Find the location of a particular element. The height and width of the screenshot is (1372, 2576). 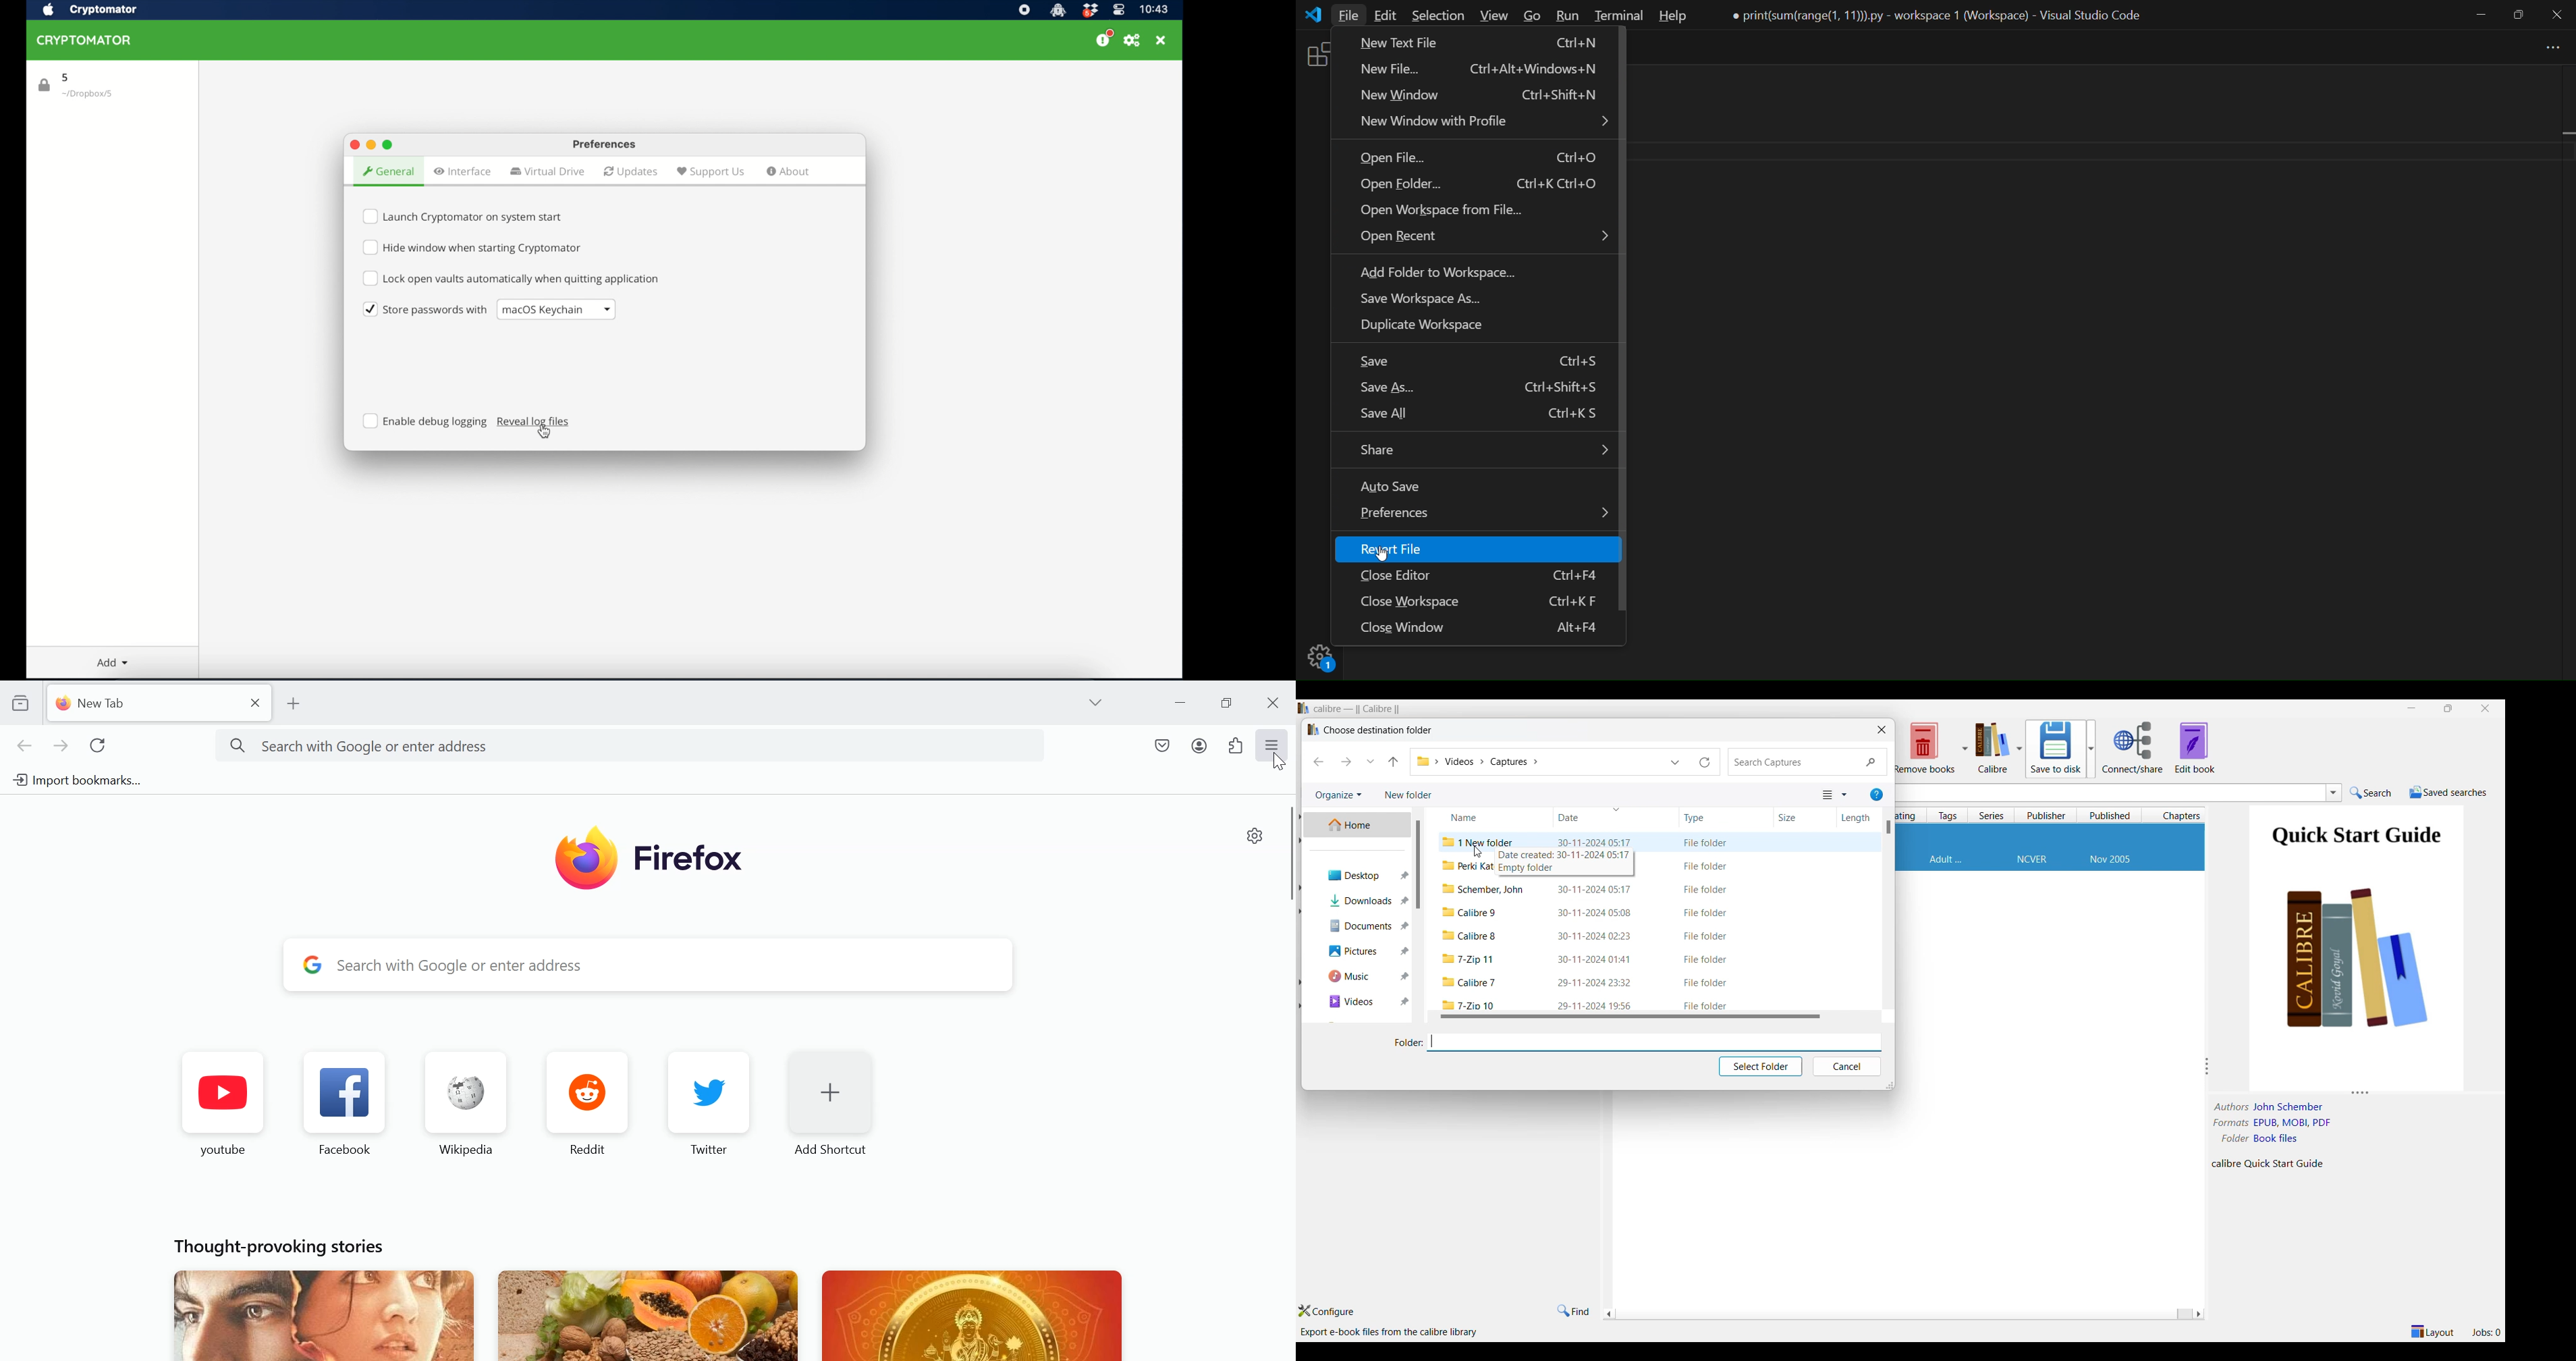

Type in folder name is located at coordinates (1654, 1042).